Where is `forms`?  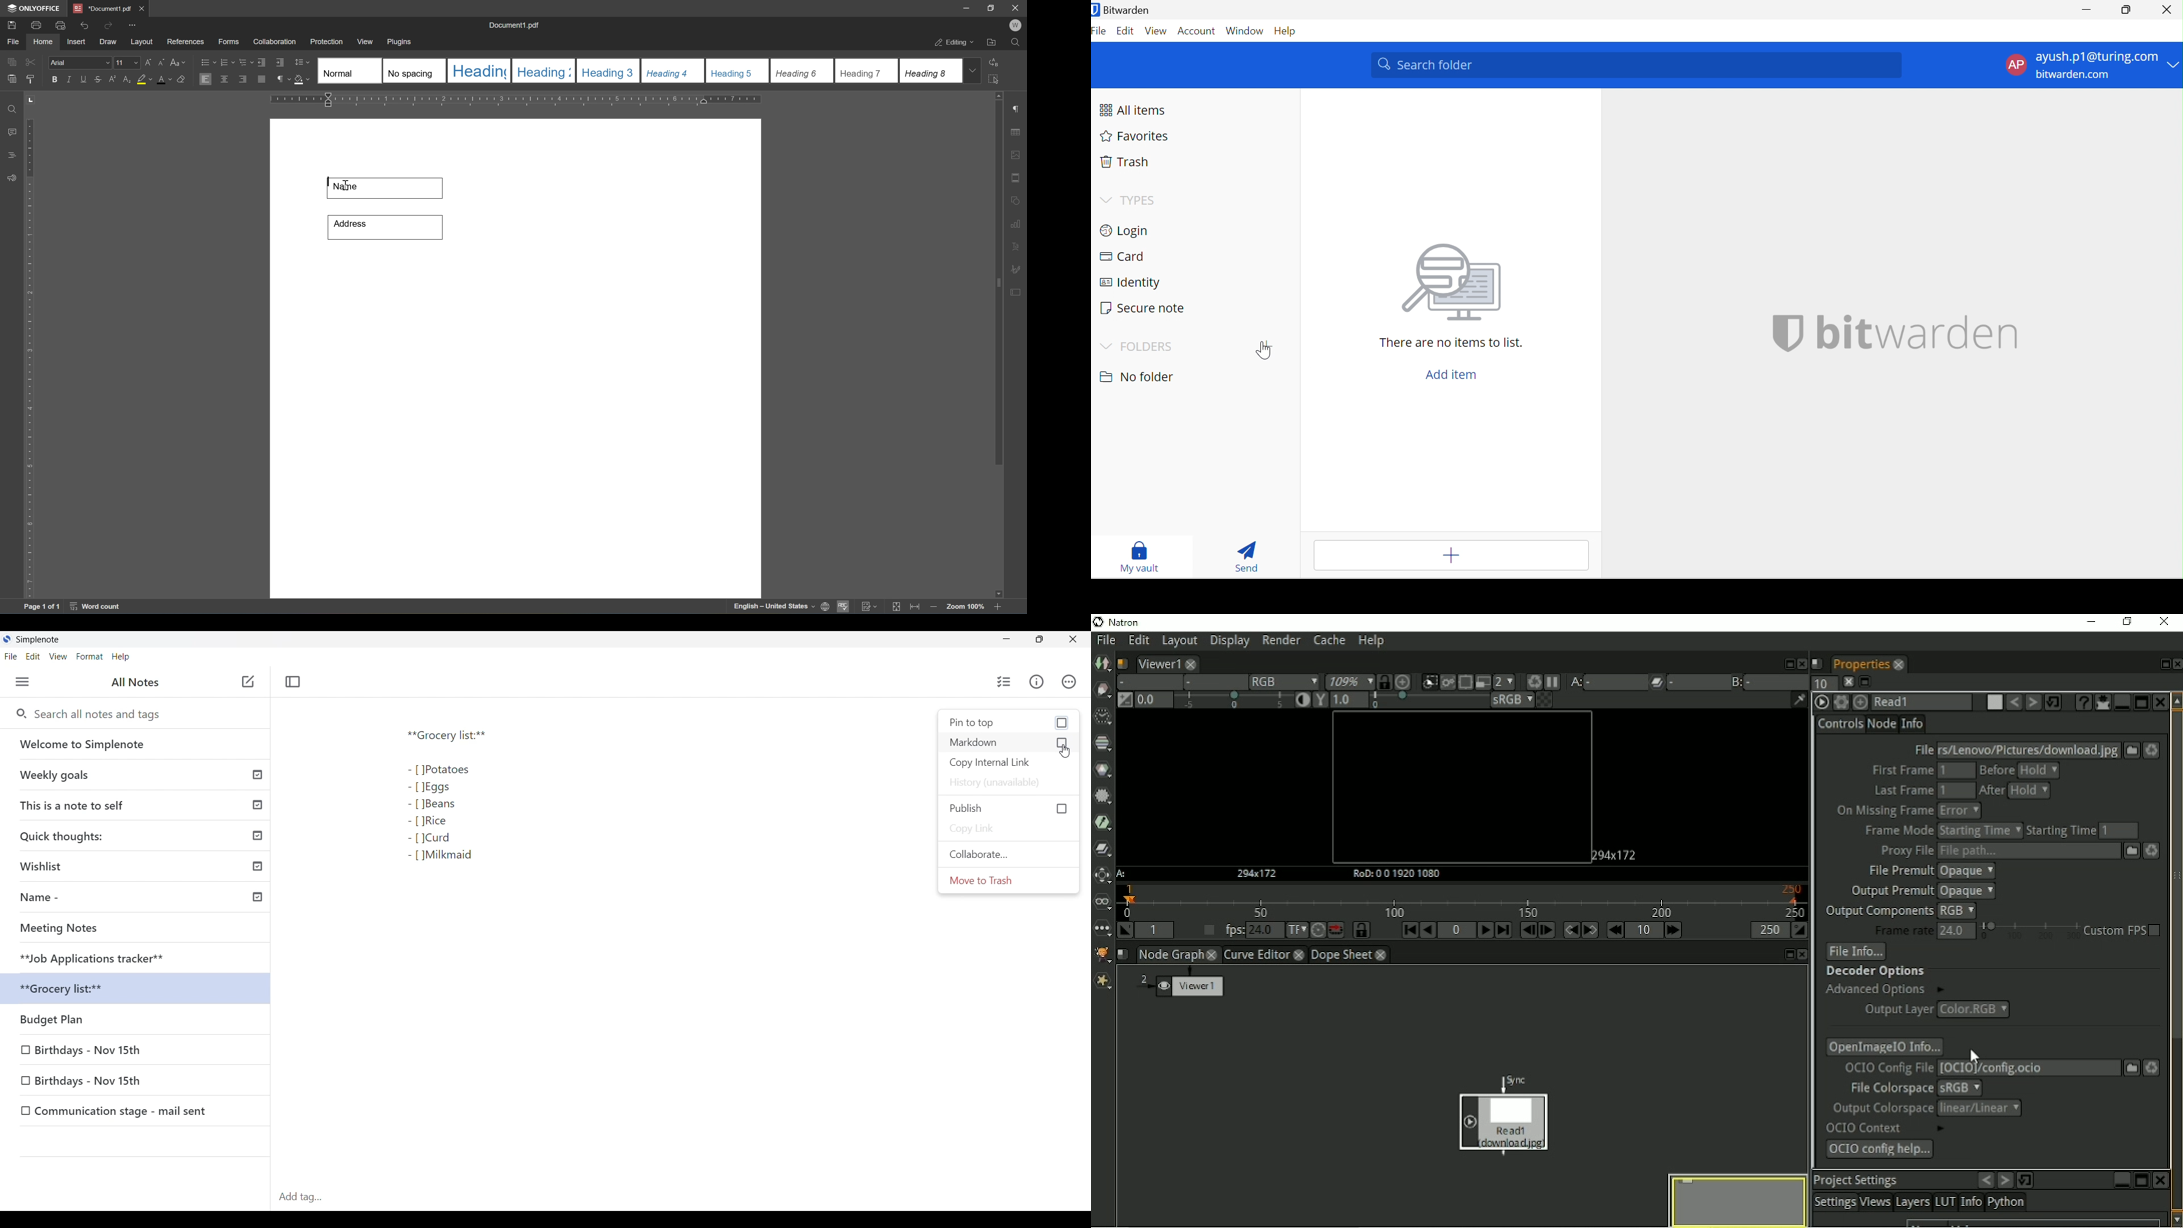
forms is located at coordinates (228, 41).